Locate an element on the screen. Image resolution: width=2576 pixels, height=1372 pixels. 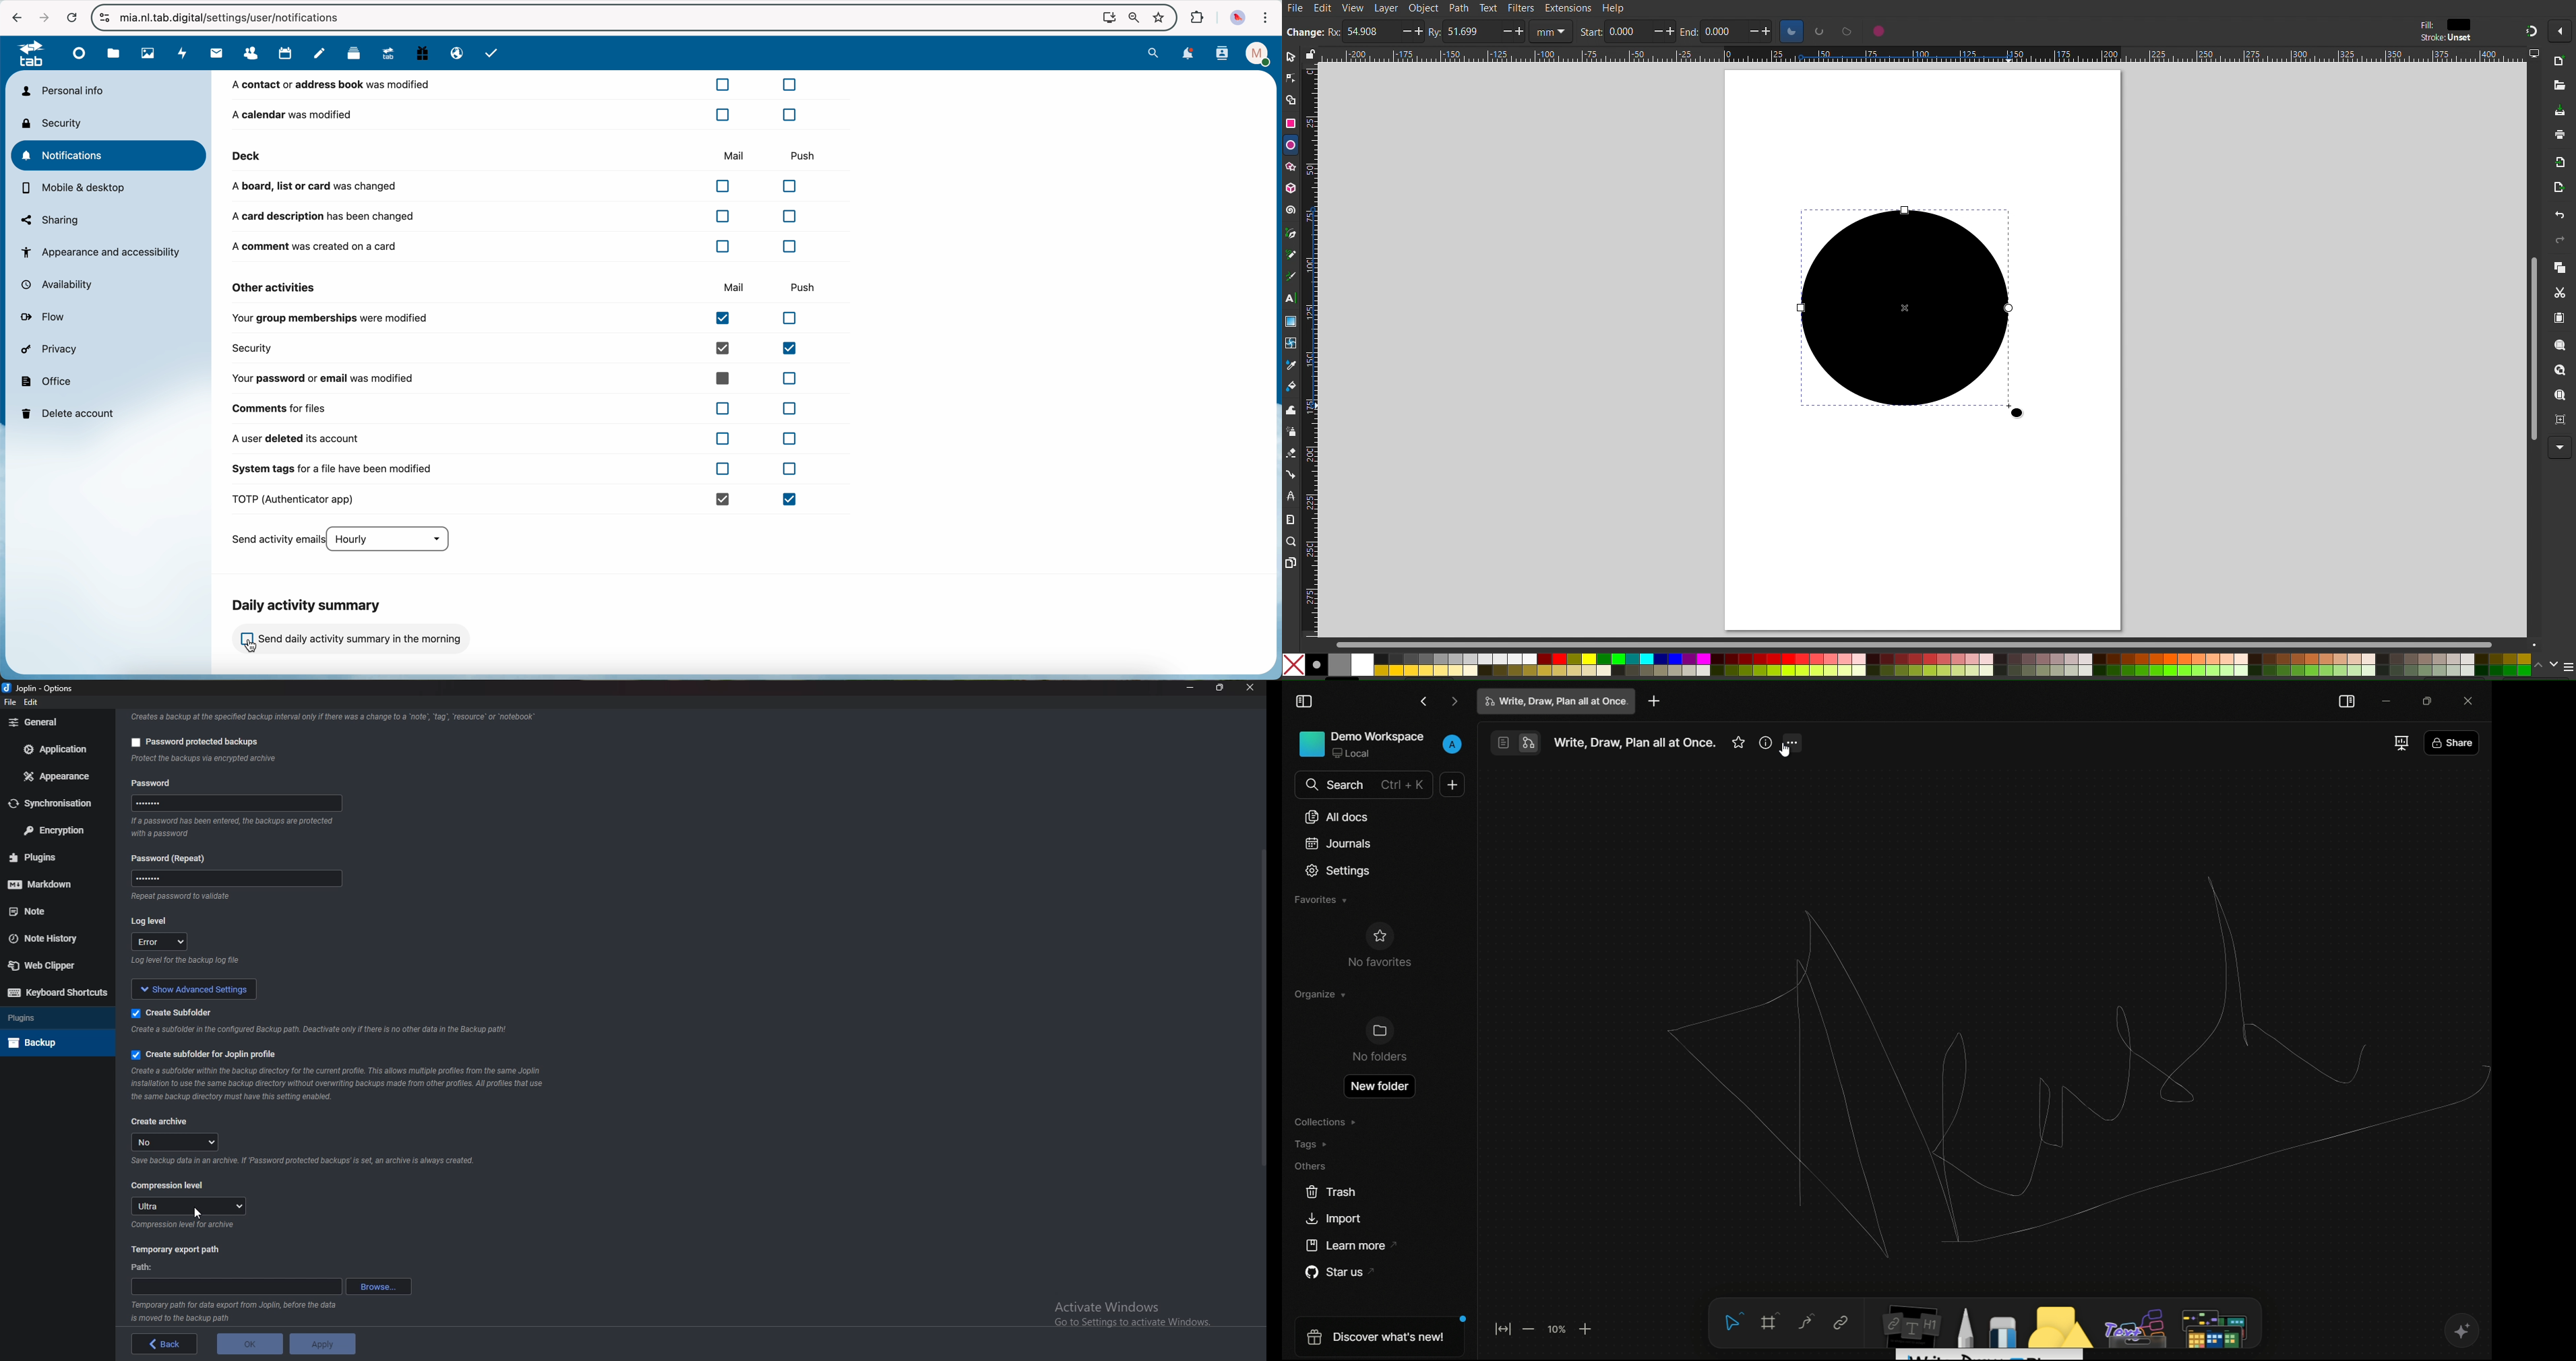
Markdown is located at coordinates (56, 882).